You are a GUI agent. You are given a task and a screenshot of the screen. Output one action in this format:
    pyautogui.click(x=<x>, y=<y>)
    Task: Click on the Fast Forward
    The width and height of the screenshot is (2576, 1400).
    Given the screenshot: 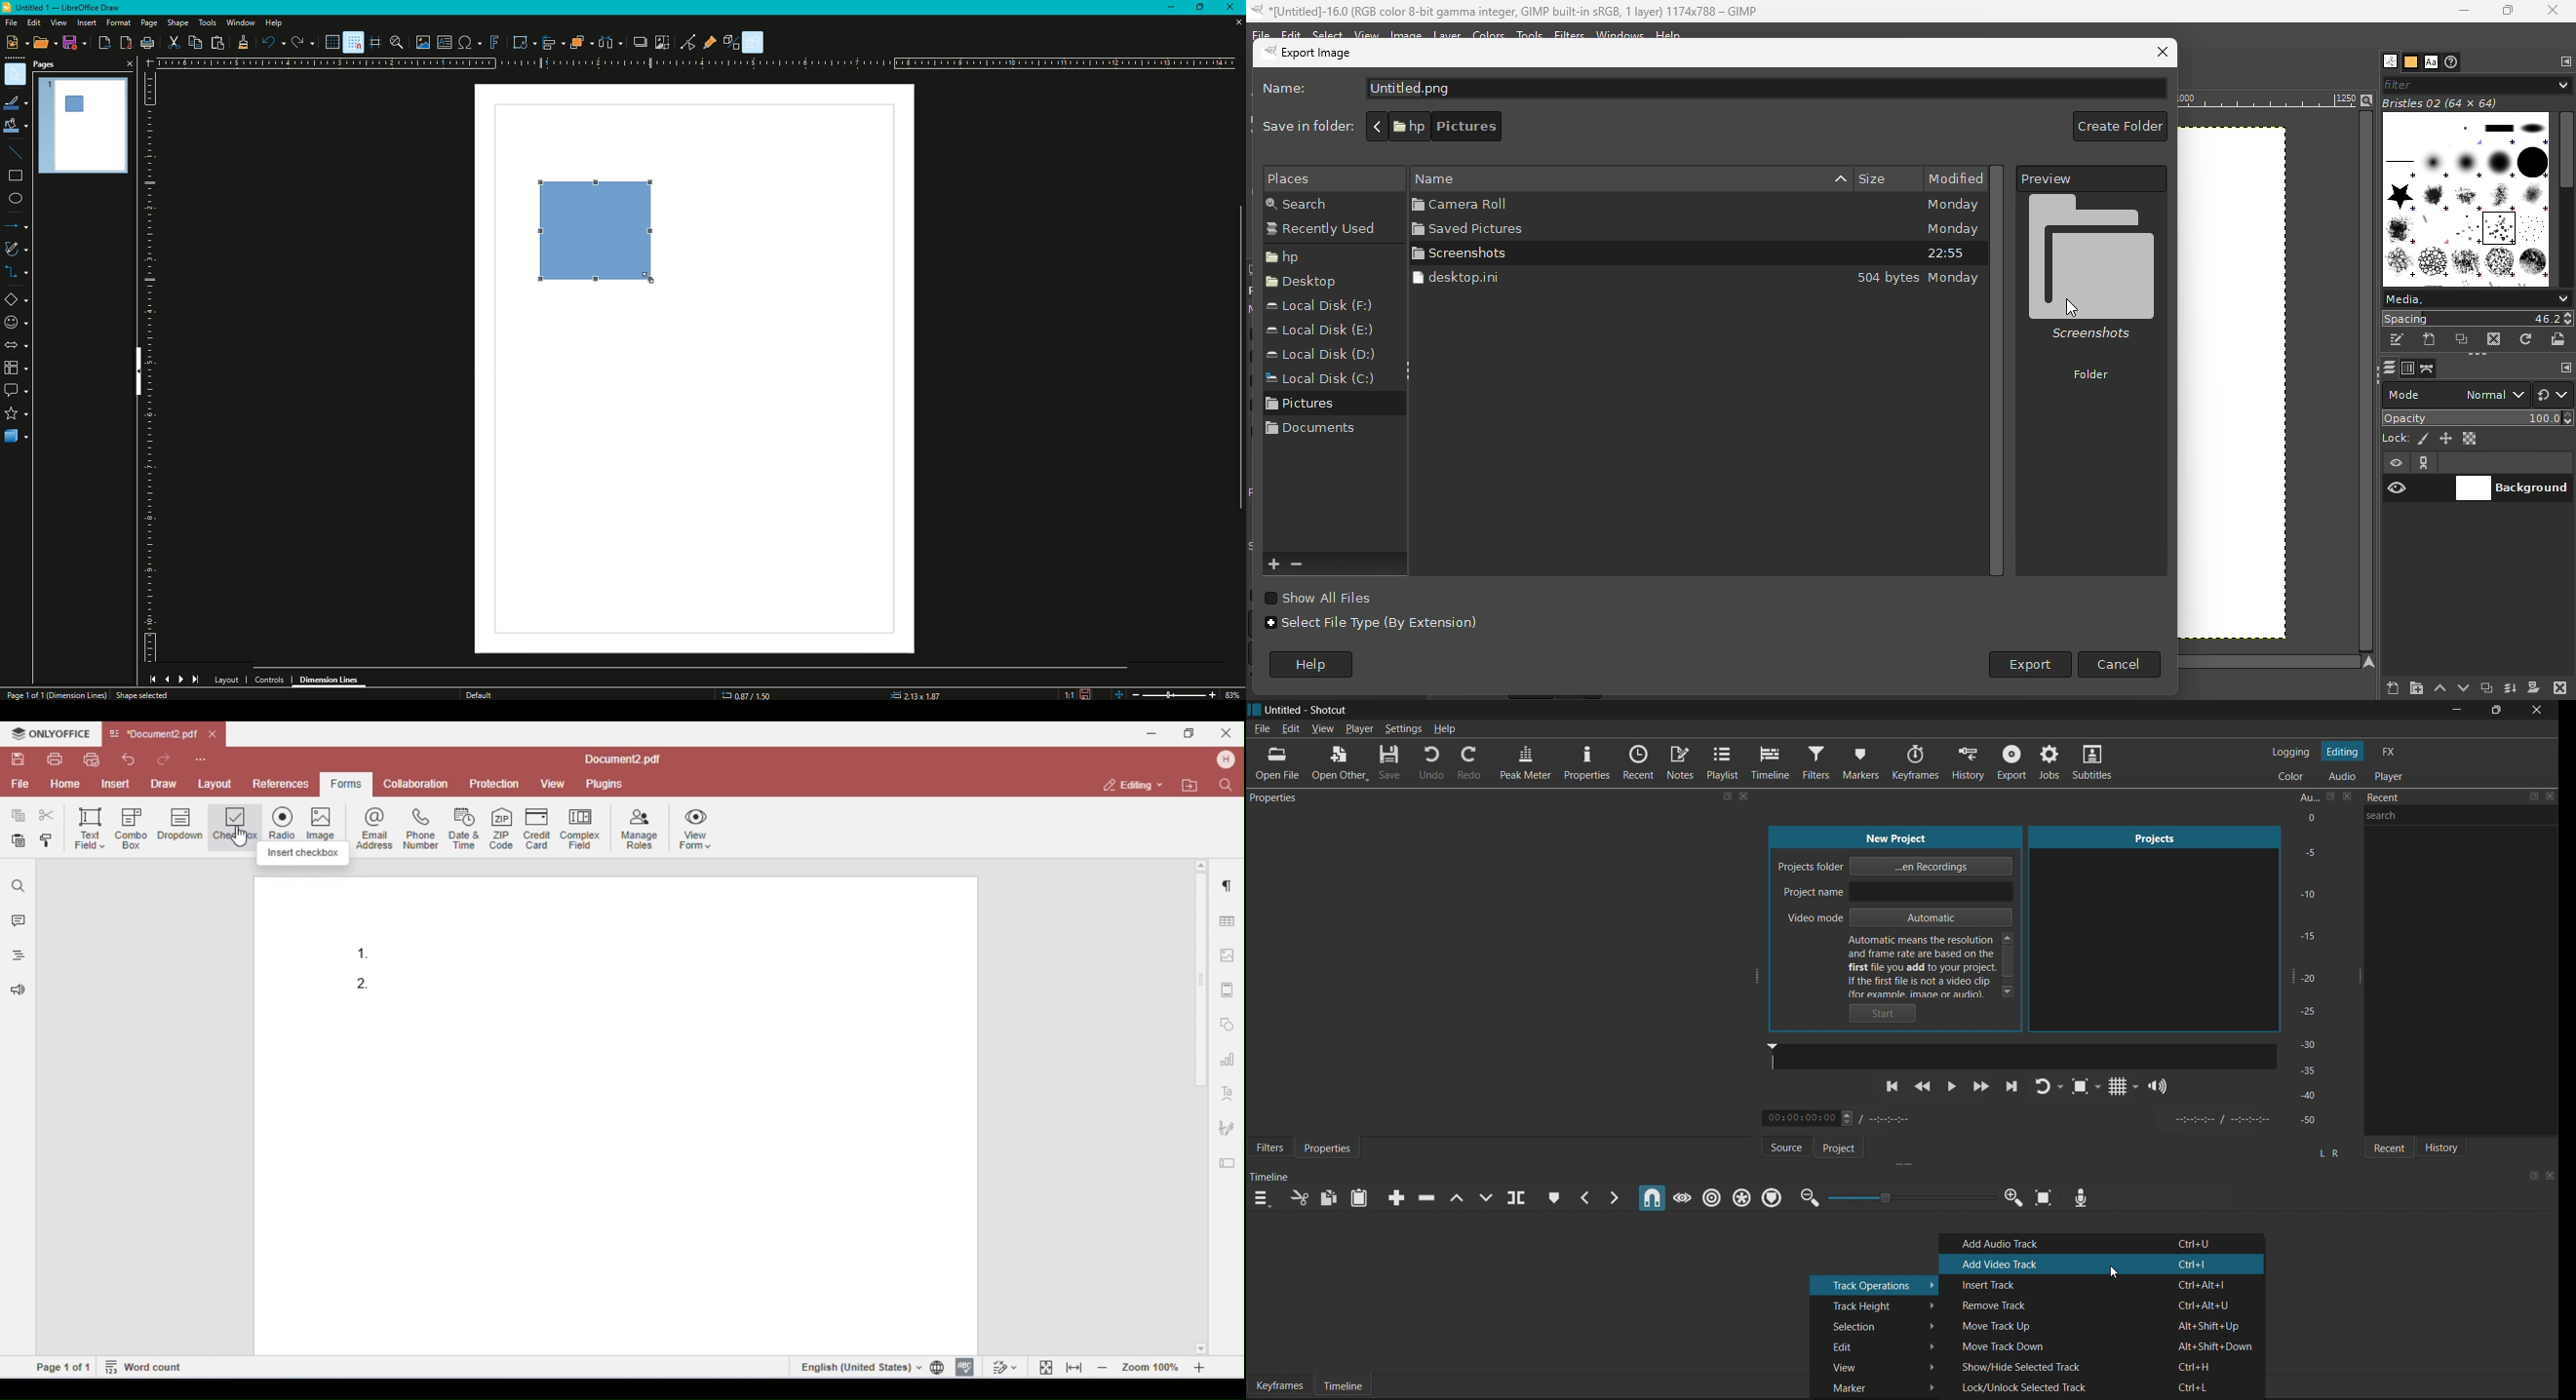 What is the action you would take?
    pyautogui.click(x=1980, y=1086)
    